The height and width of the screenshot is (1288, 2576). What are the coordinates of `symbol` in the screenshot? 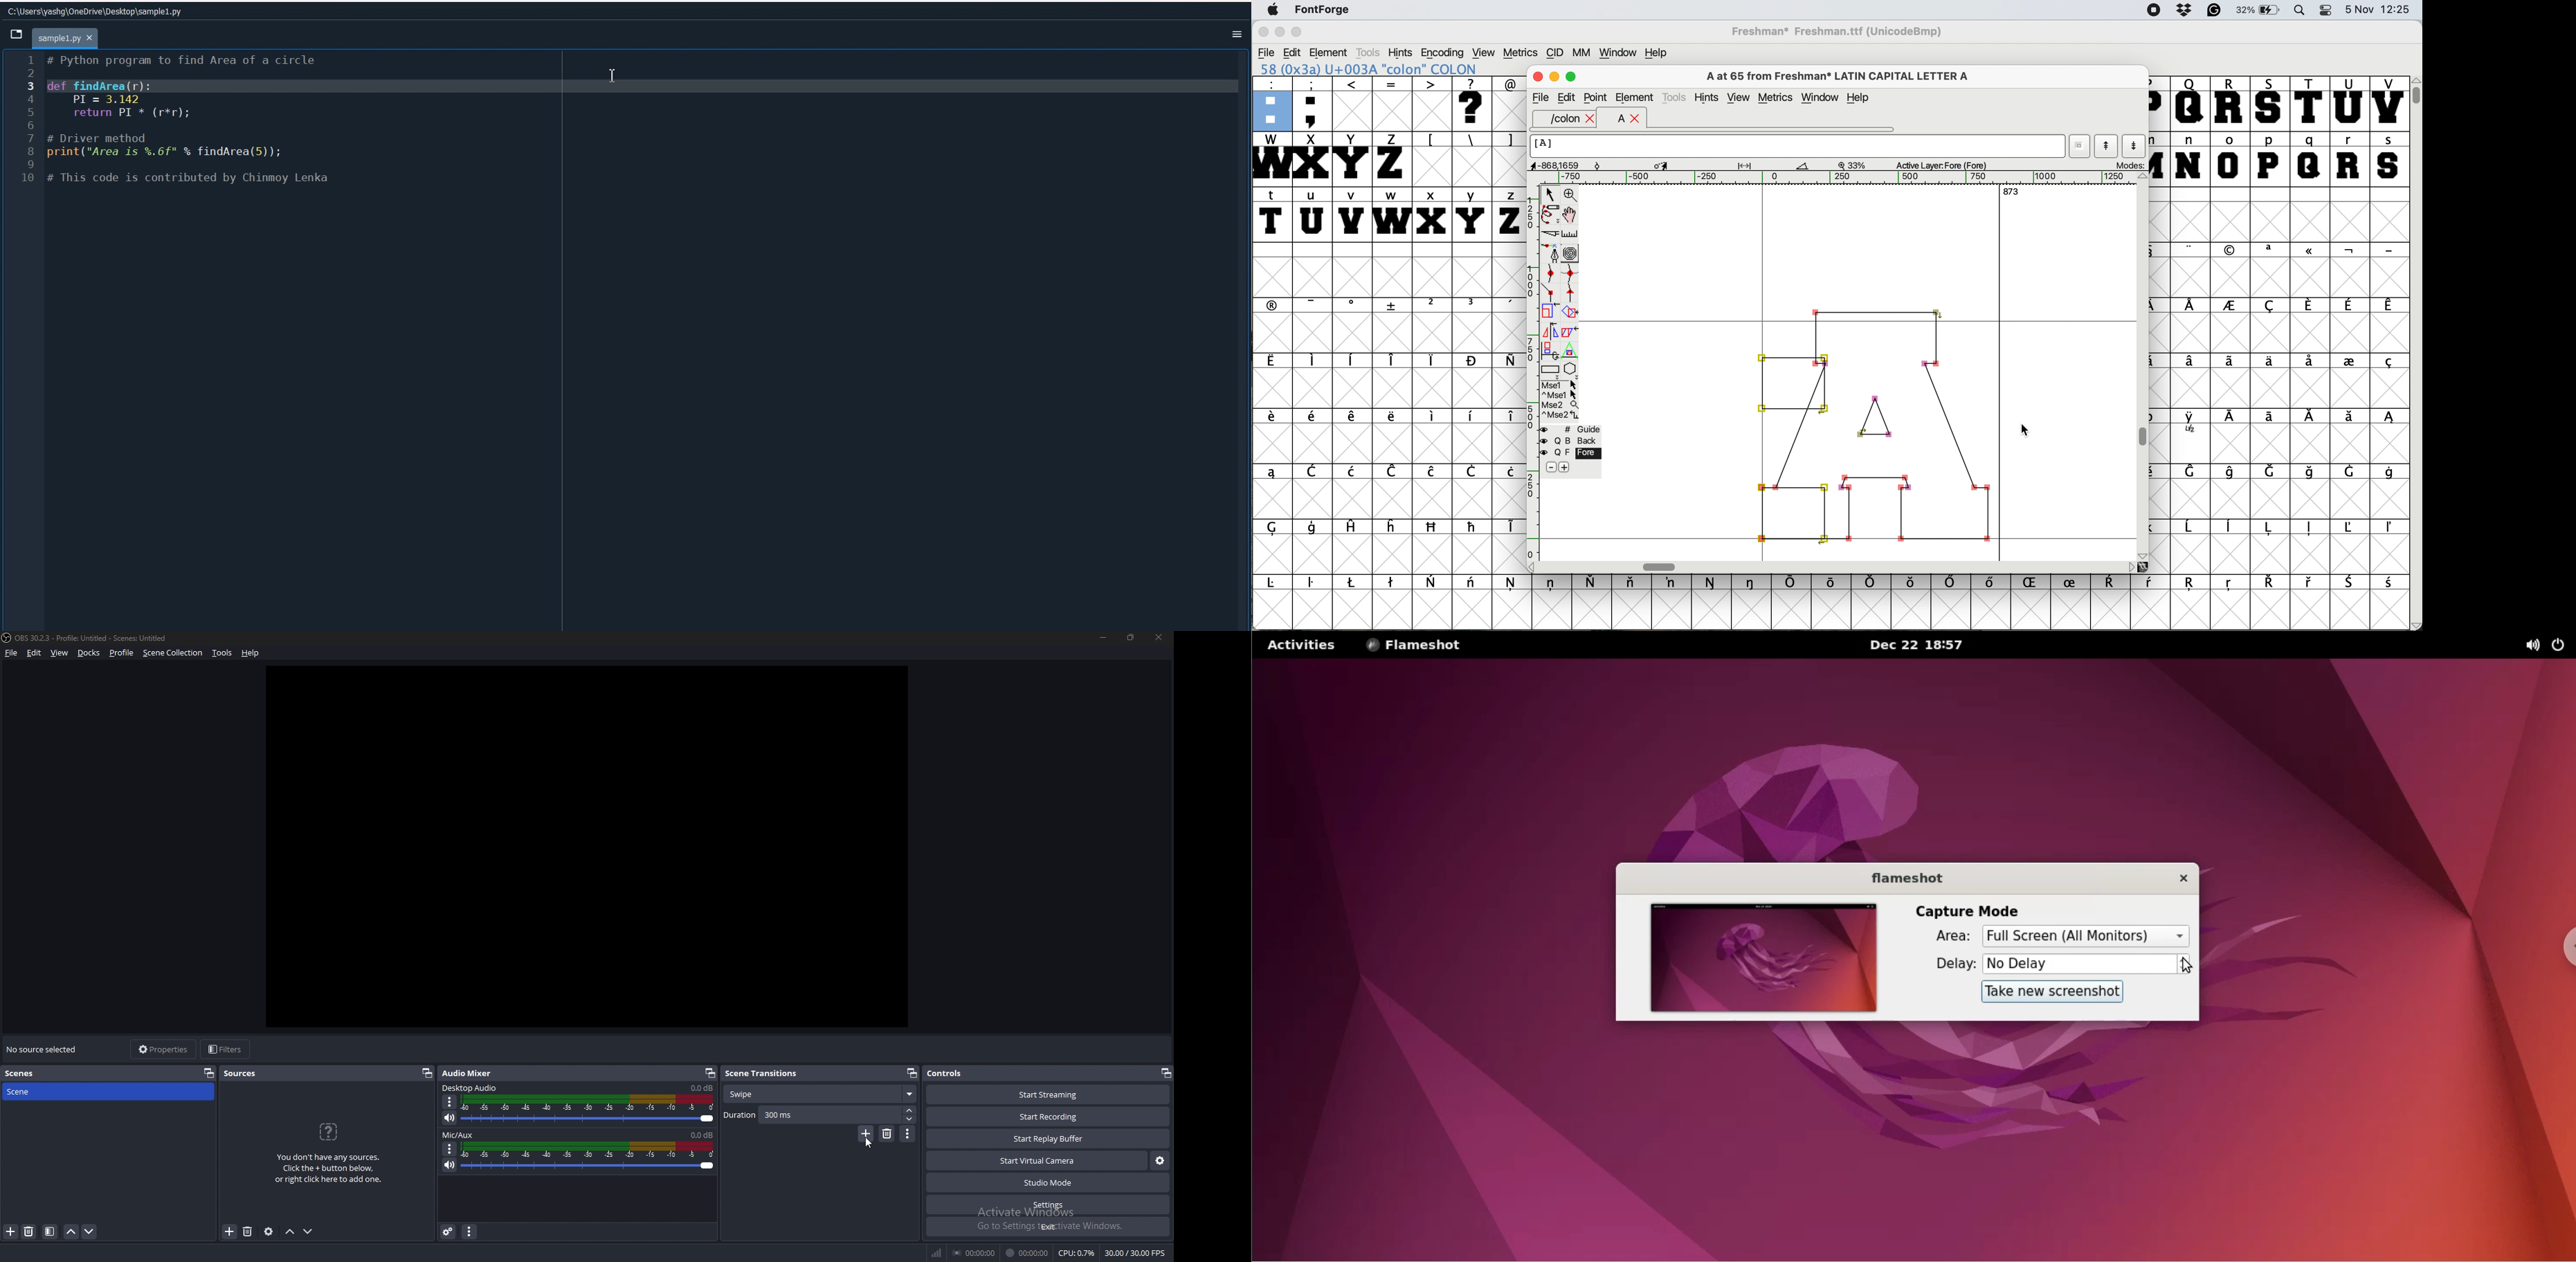 It's located at (1272, 361).